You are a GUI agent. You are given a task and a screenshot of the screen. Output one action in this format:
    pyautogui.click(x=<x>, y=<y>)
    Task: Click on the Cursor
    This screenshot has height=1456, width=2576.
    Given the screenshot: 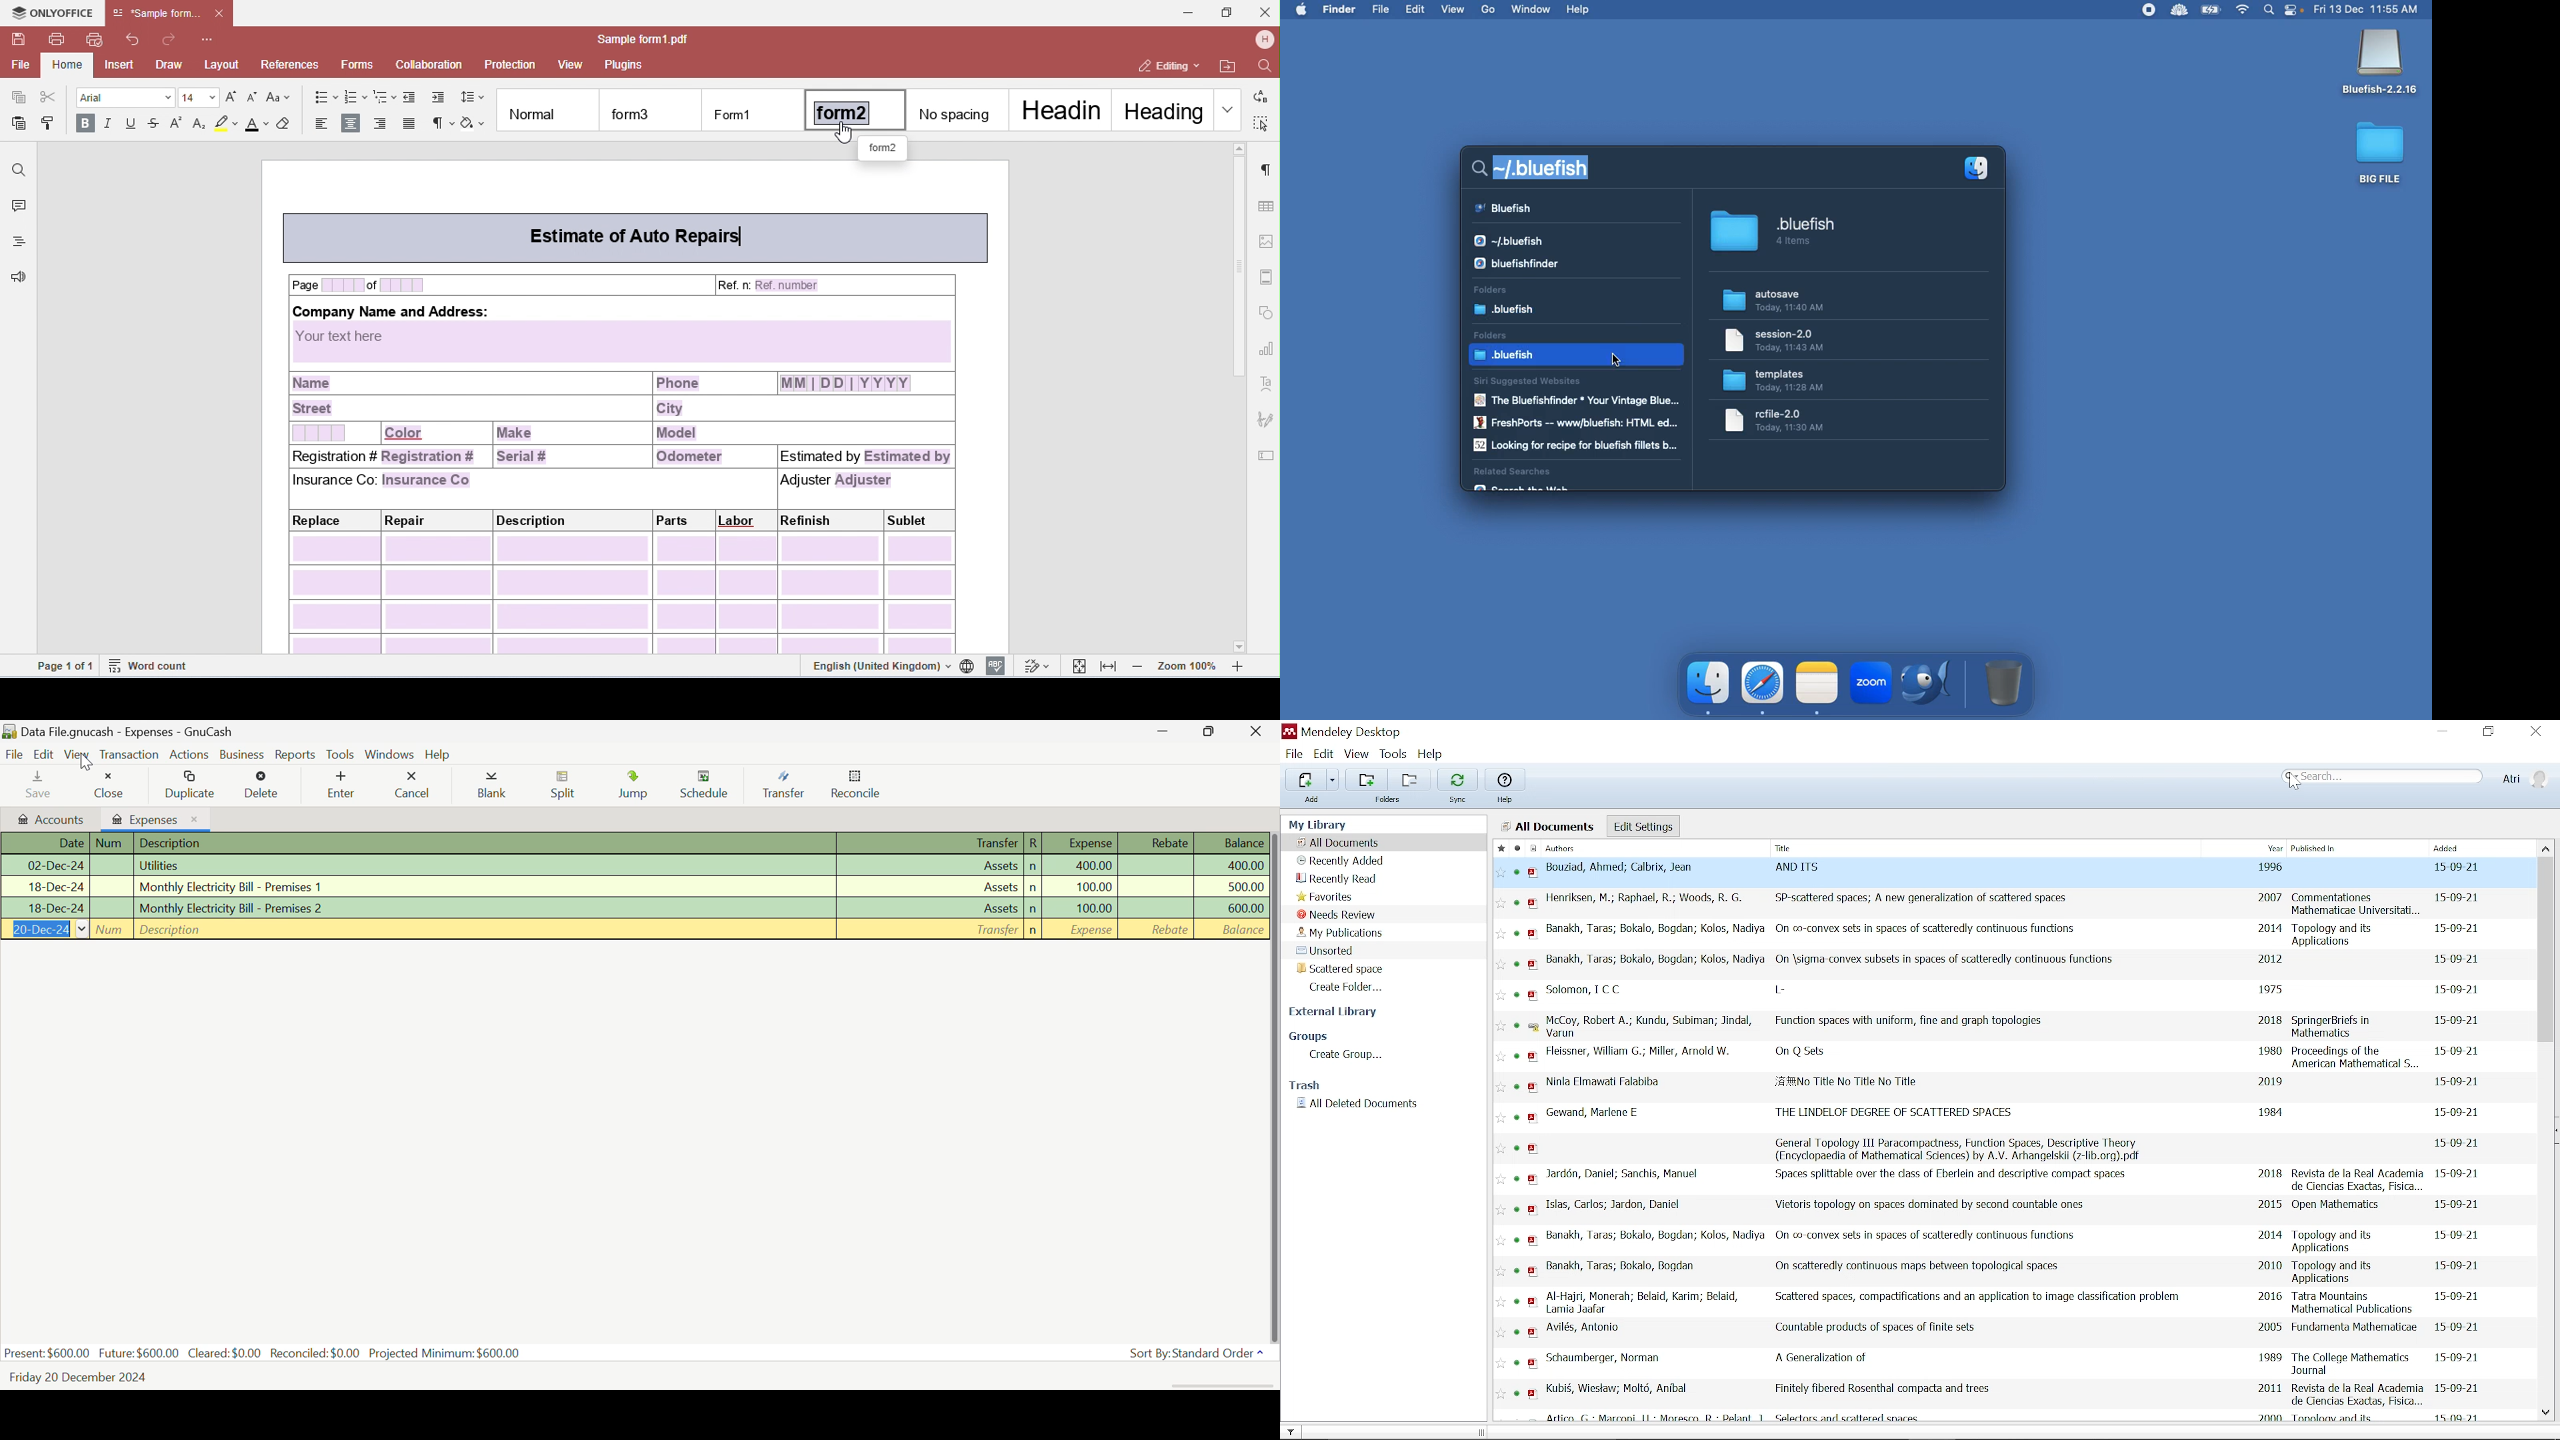 What is the action you would take?
    pyautogui.click(x=2295, y=781)
    